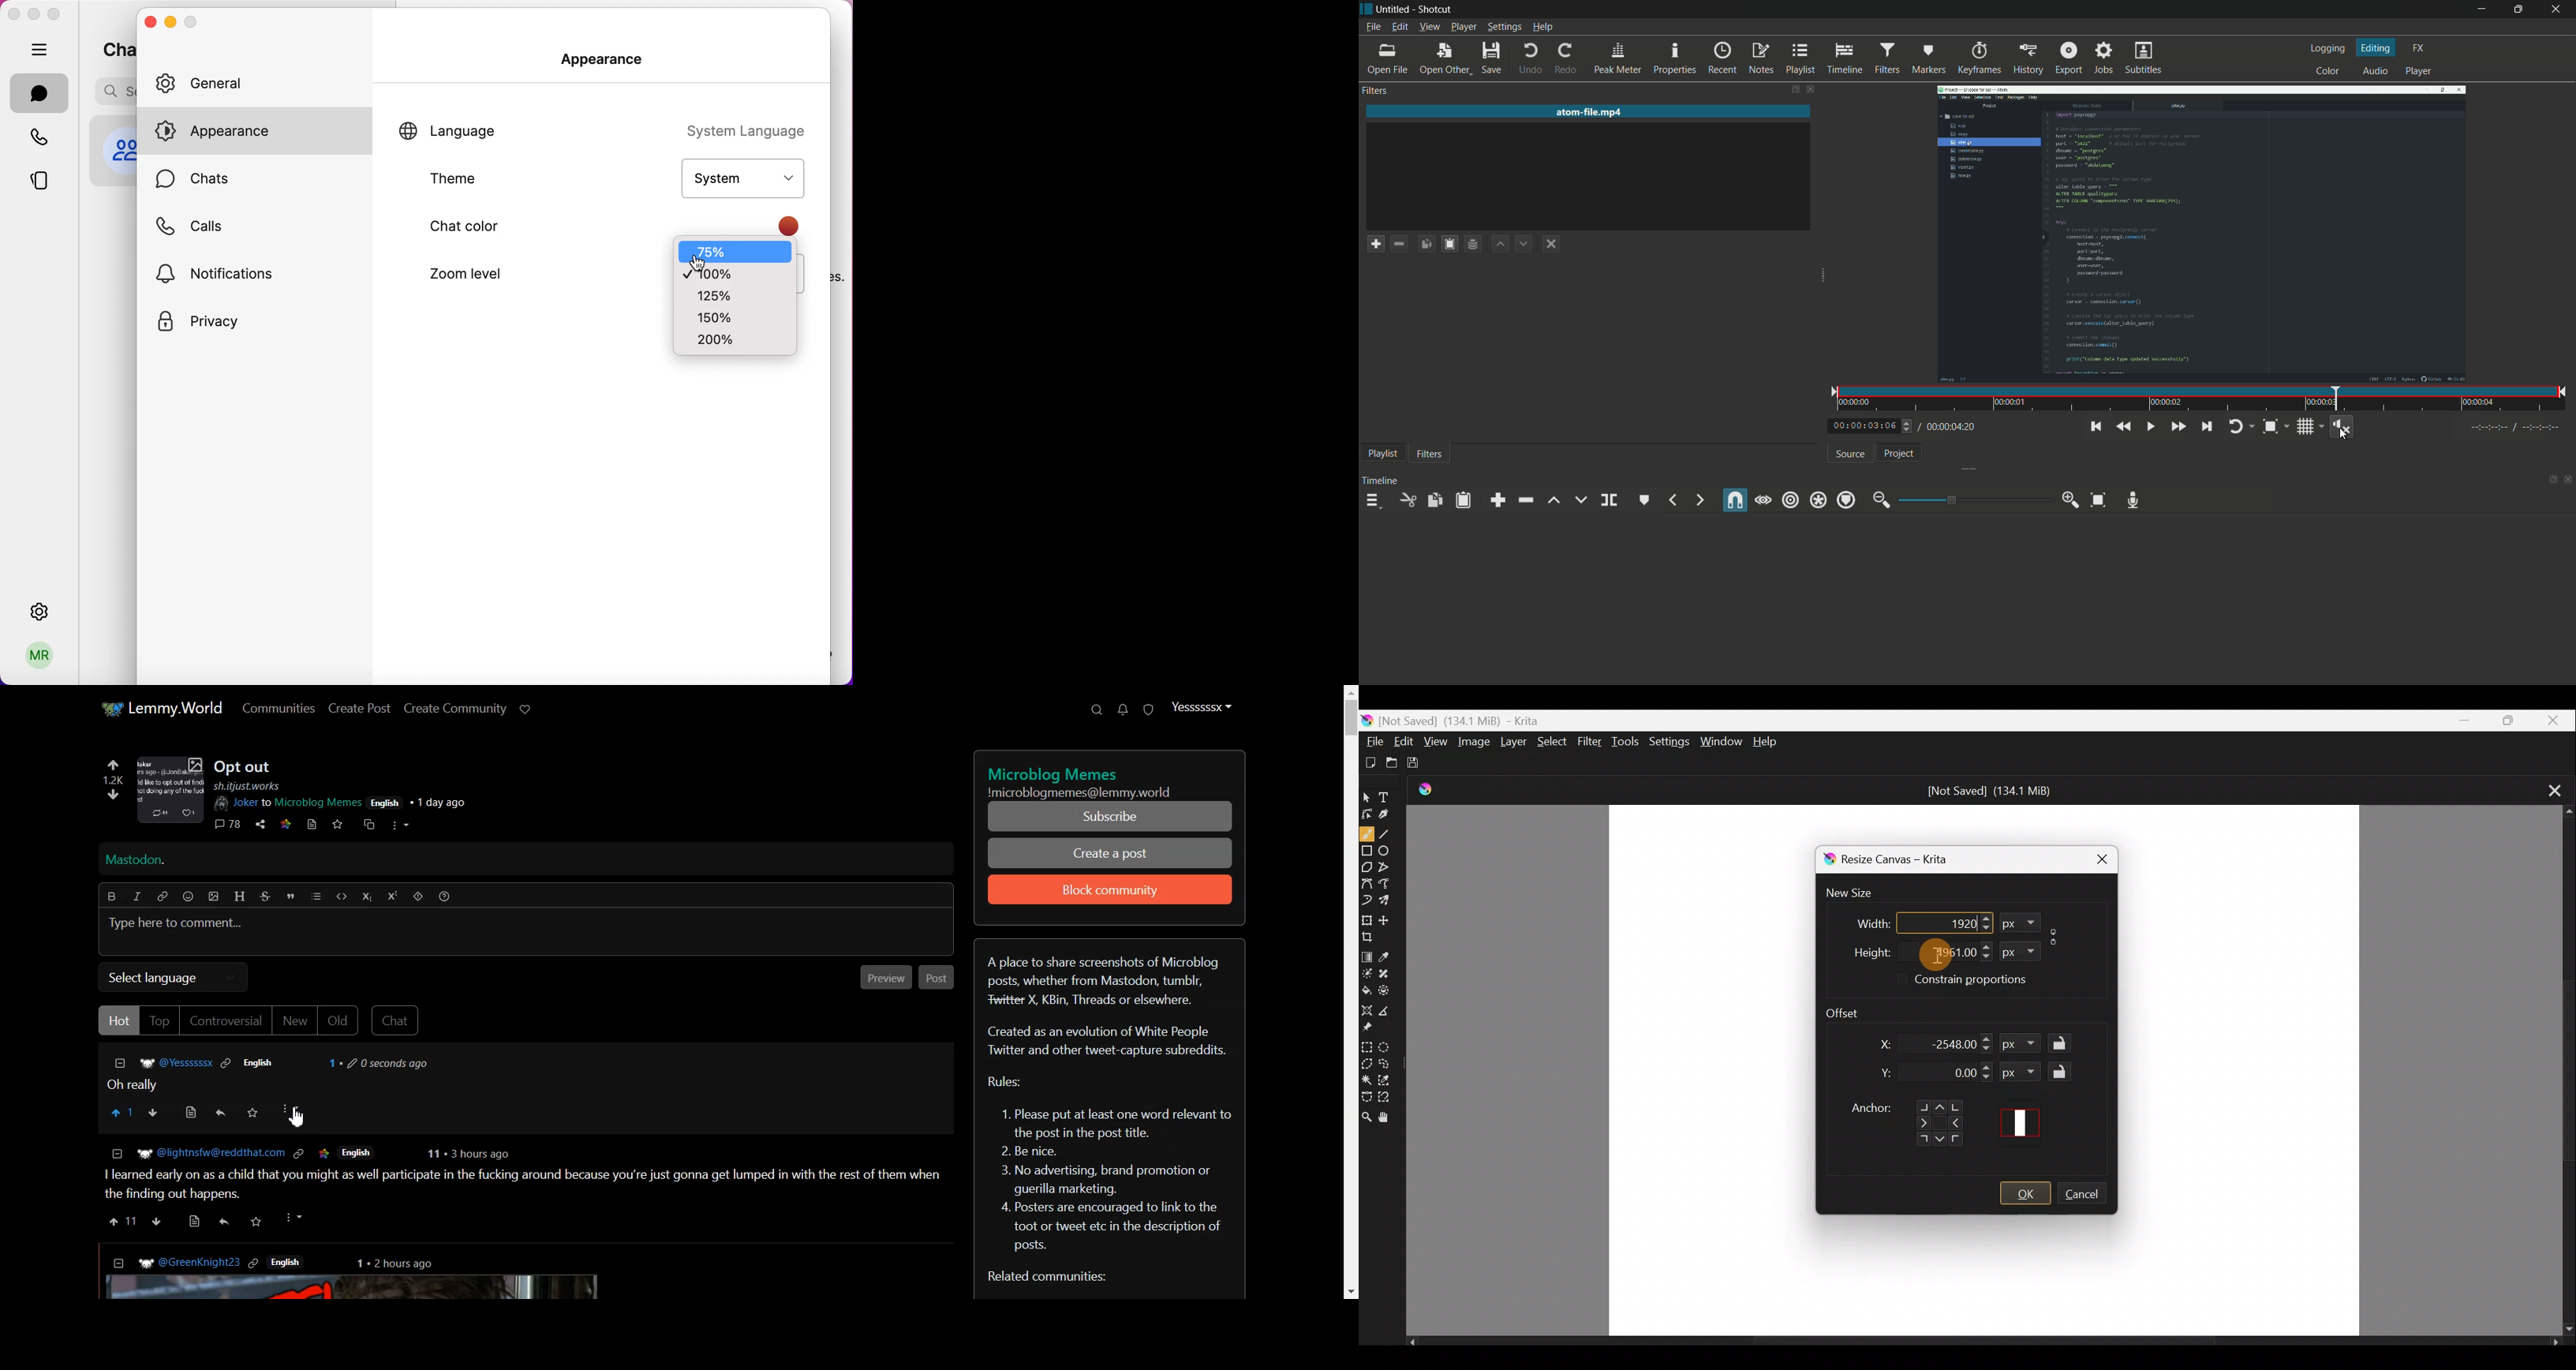 This screenshot has width=2576, height=1372. I want to click on Upvote, so click(123, 1113).